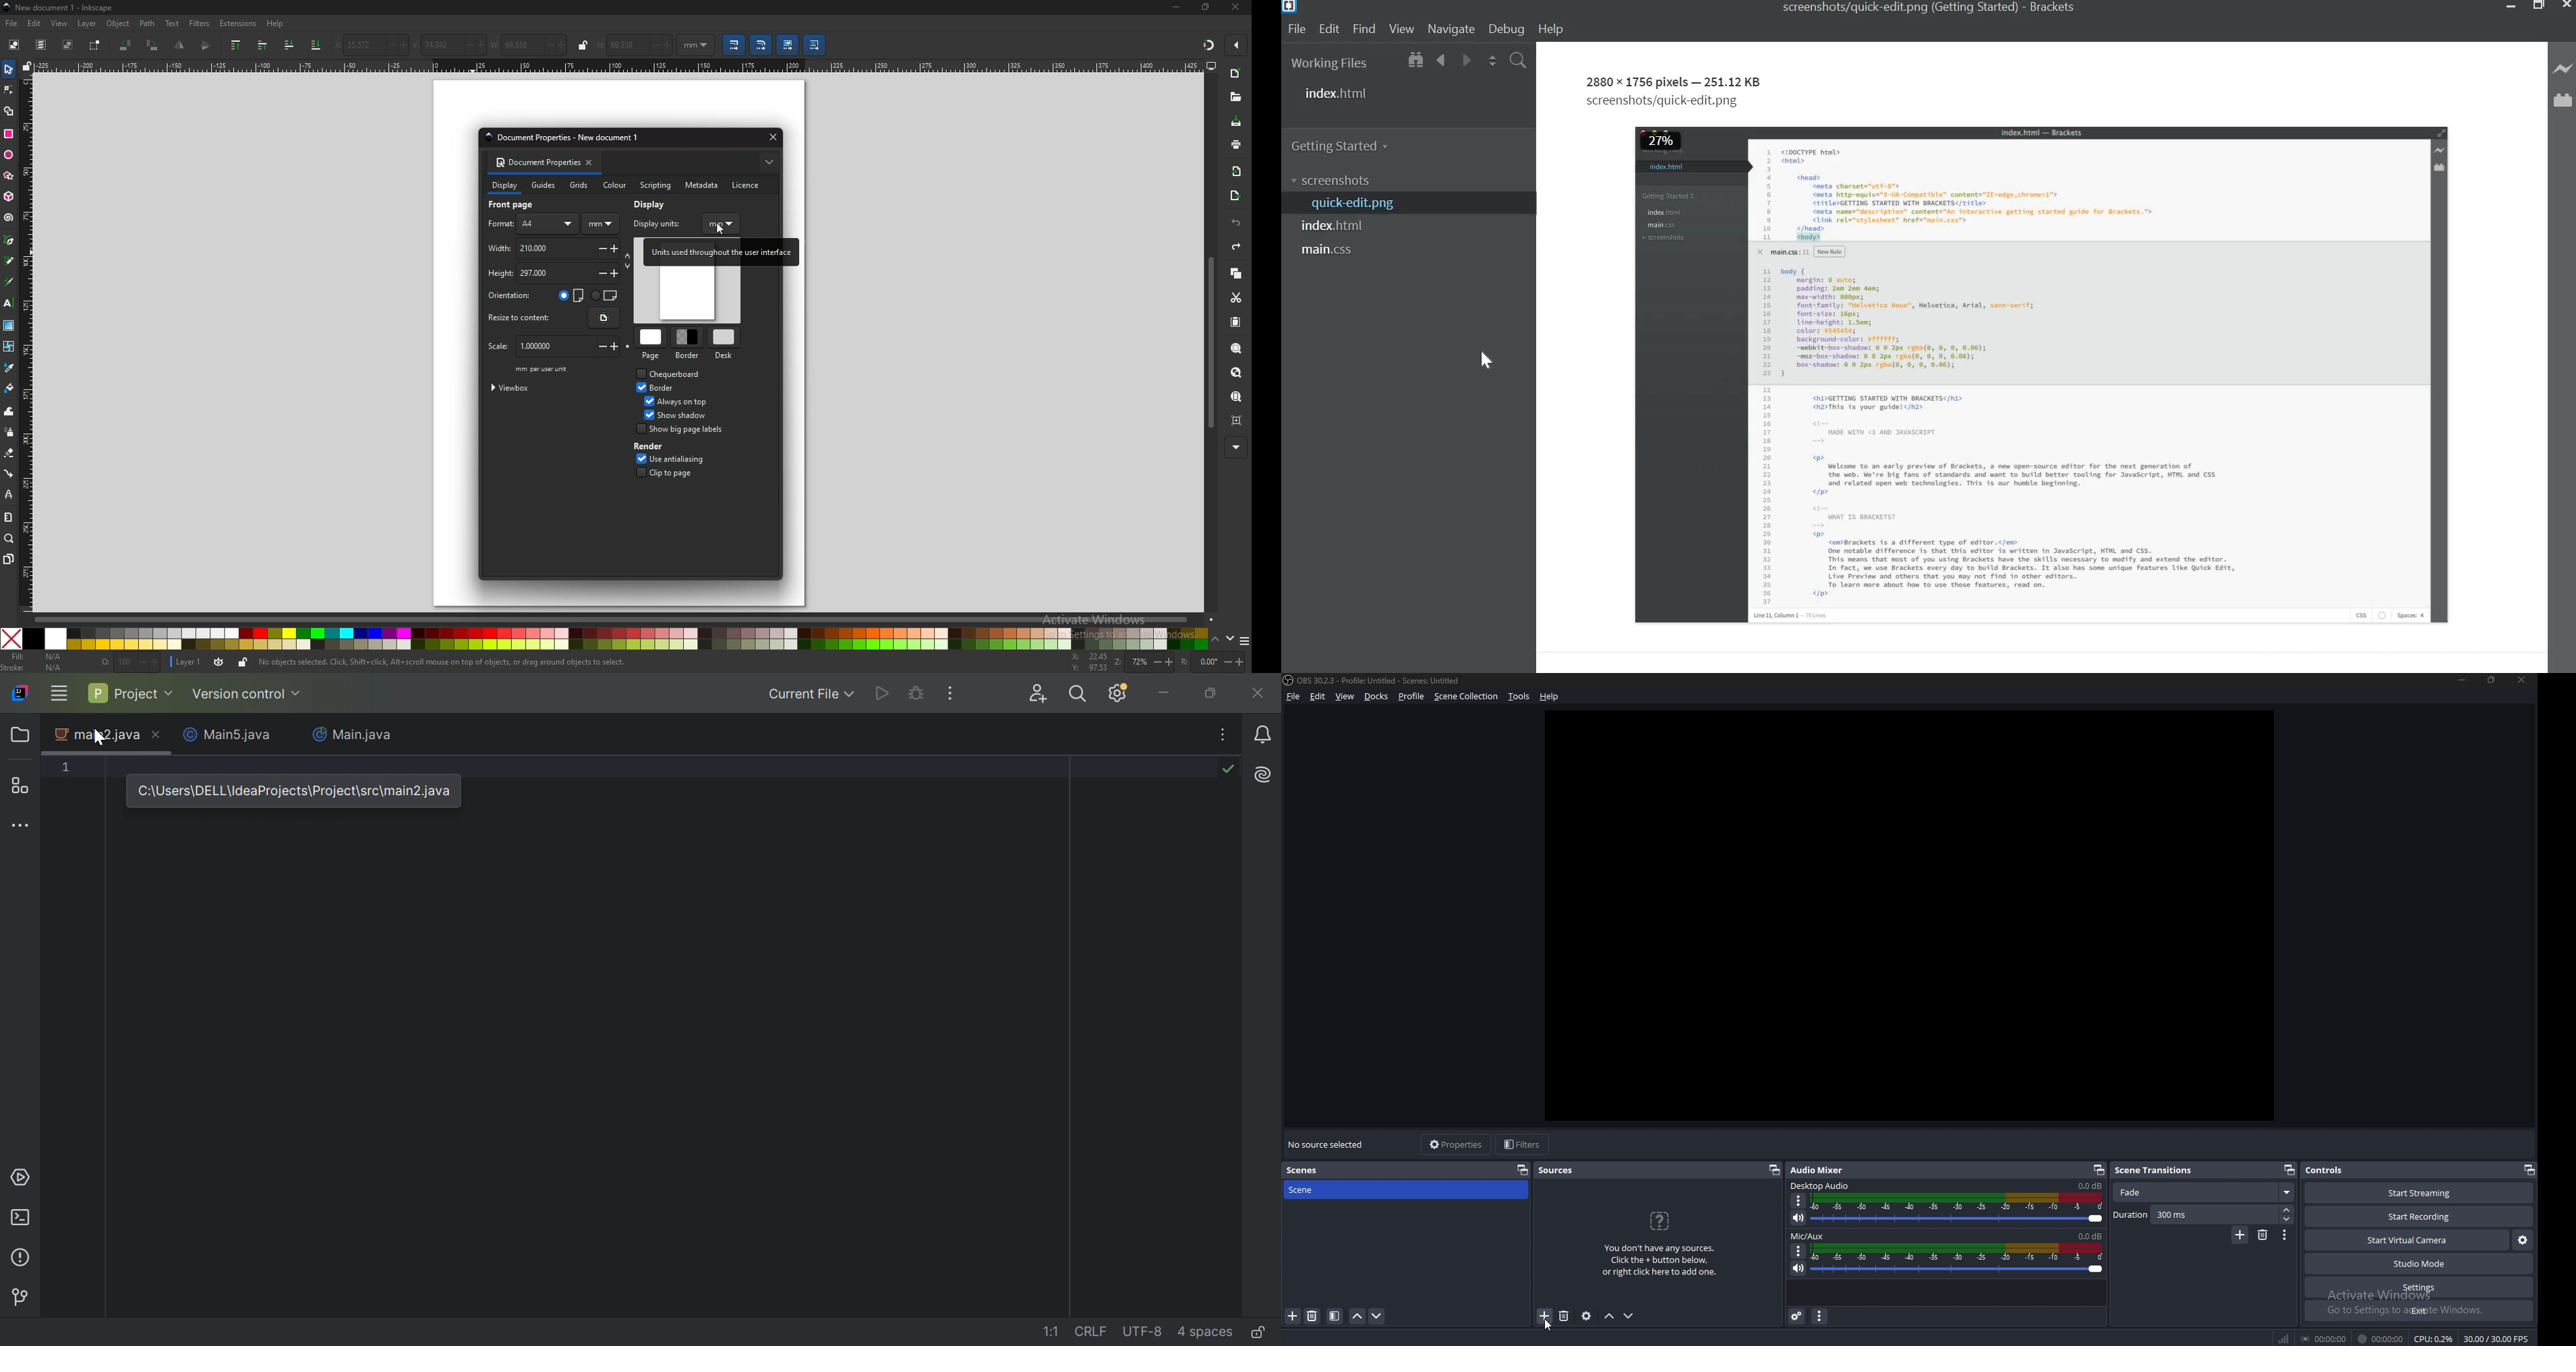  I want to click on  Audio mixer menu, so click(1819, 1317).